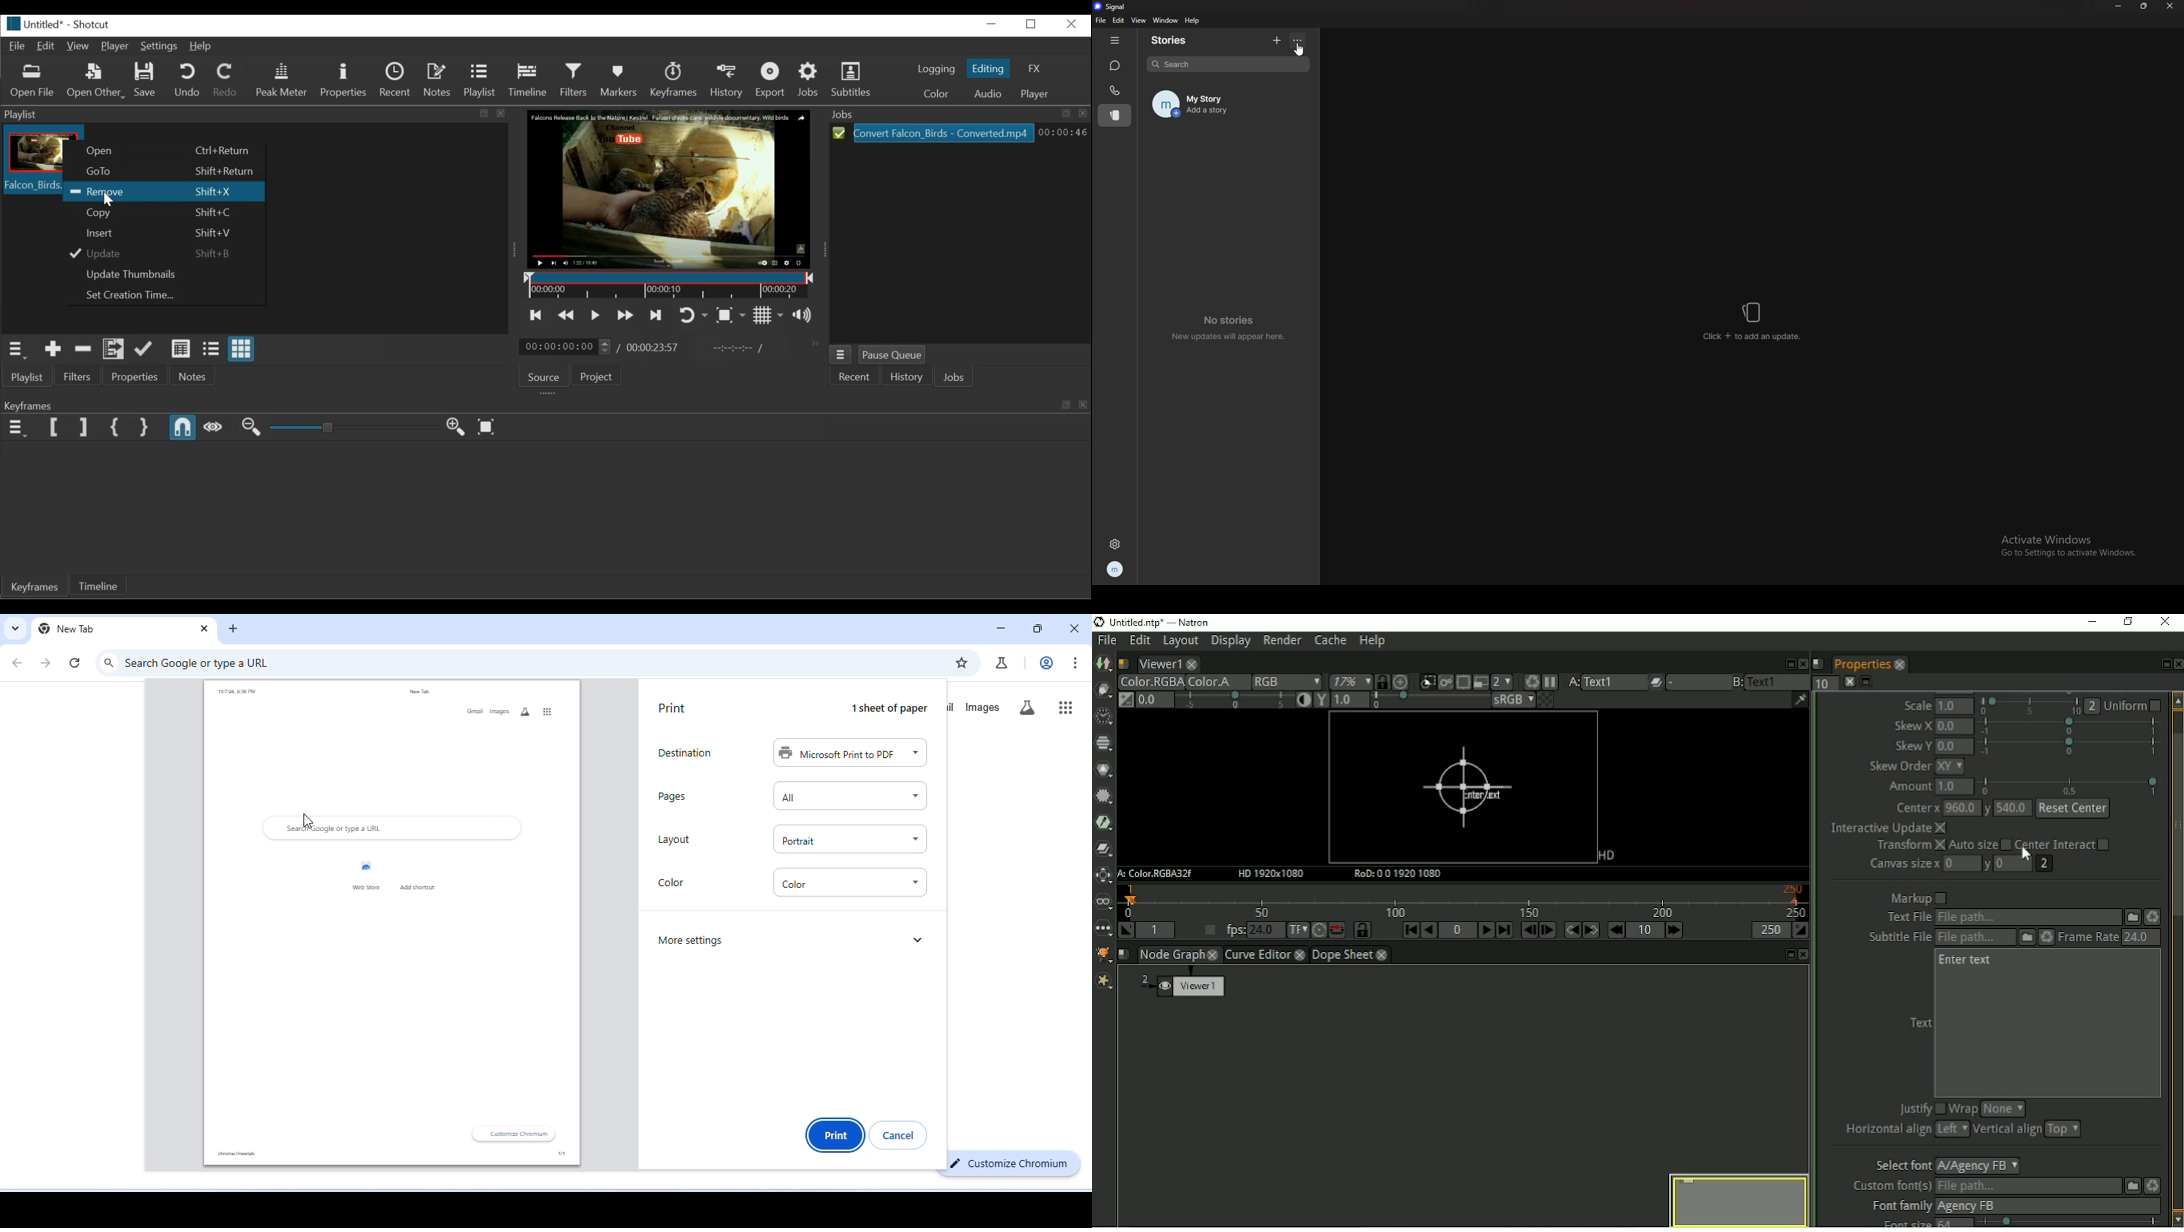 The width and height of the screenshot is (2184, 1232). I want to click on customize chromium, so click(1010, 1163).